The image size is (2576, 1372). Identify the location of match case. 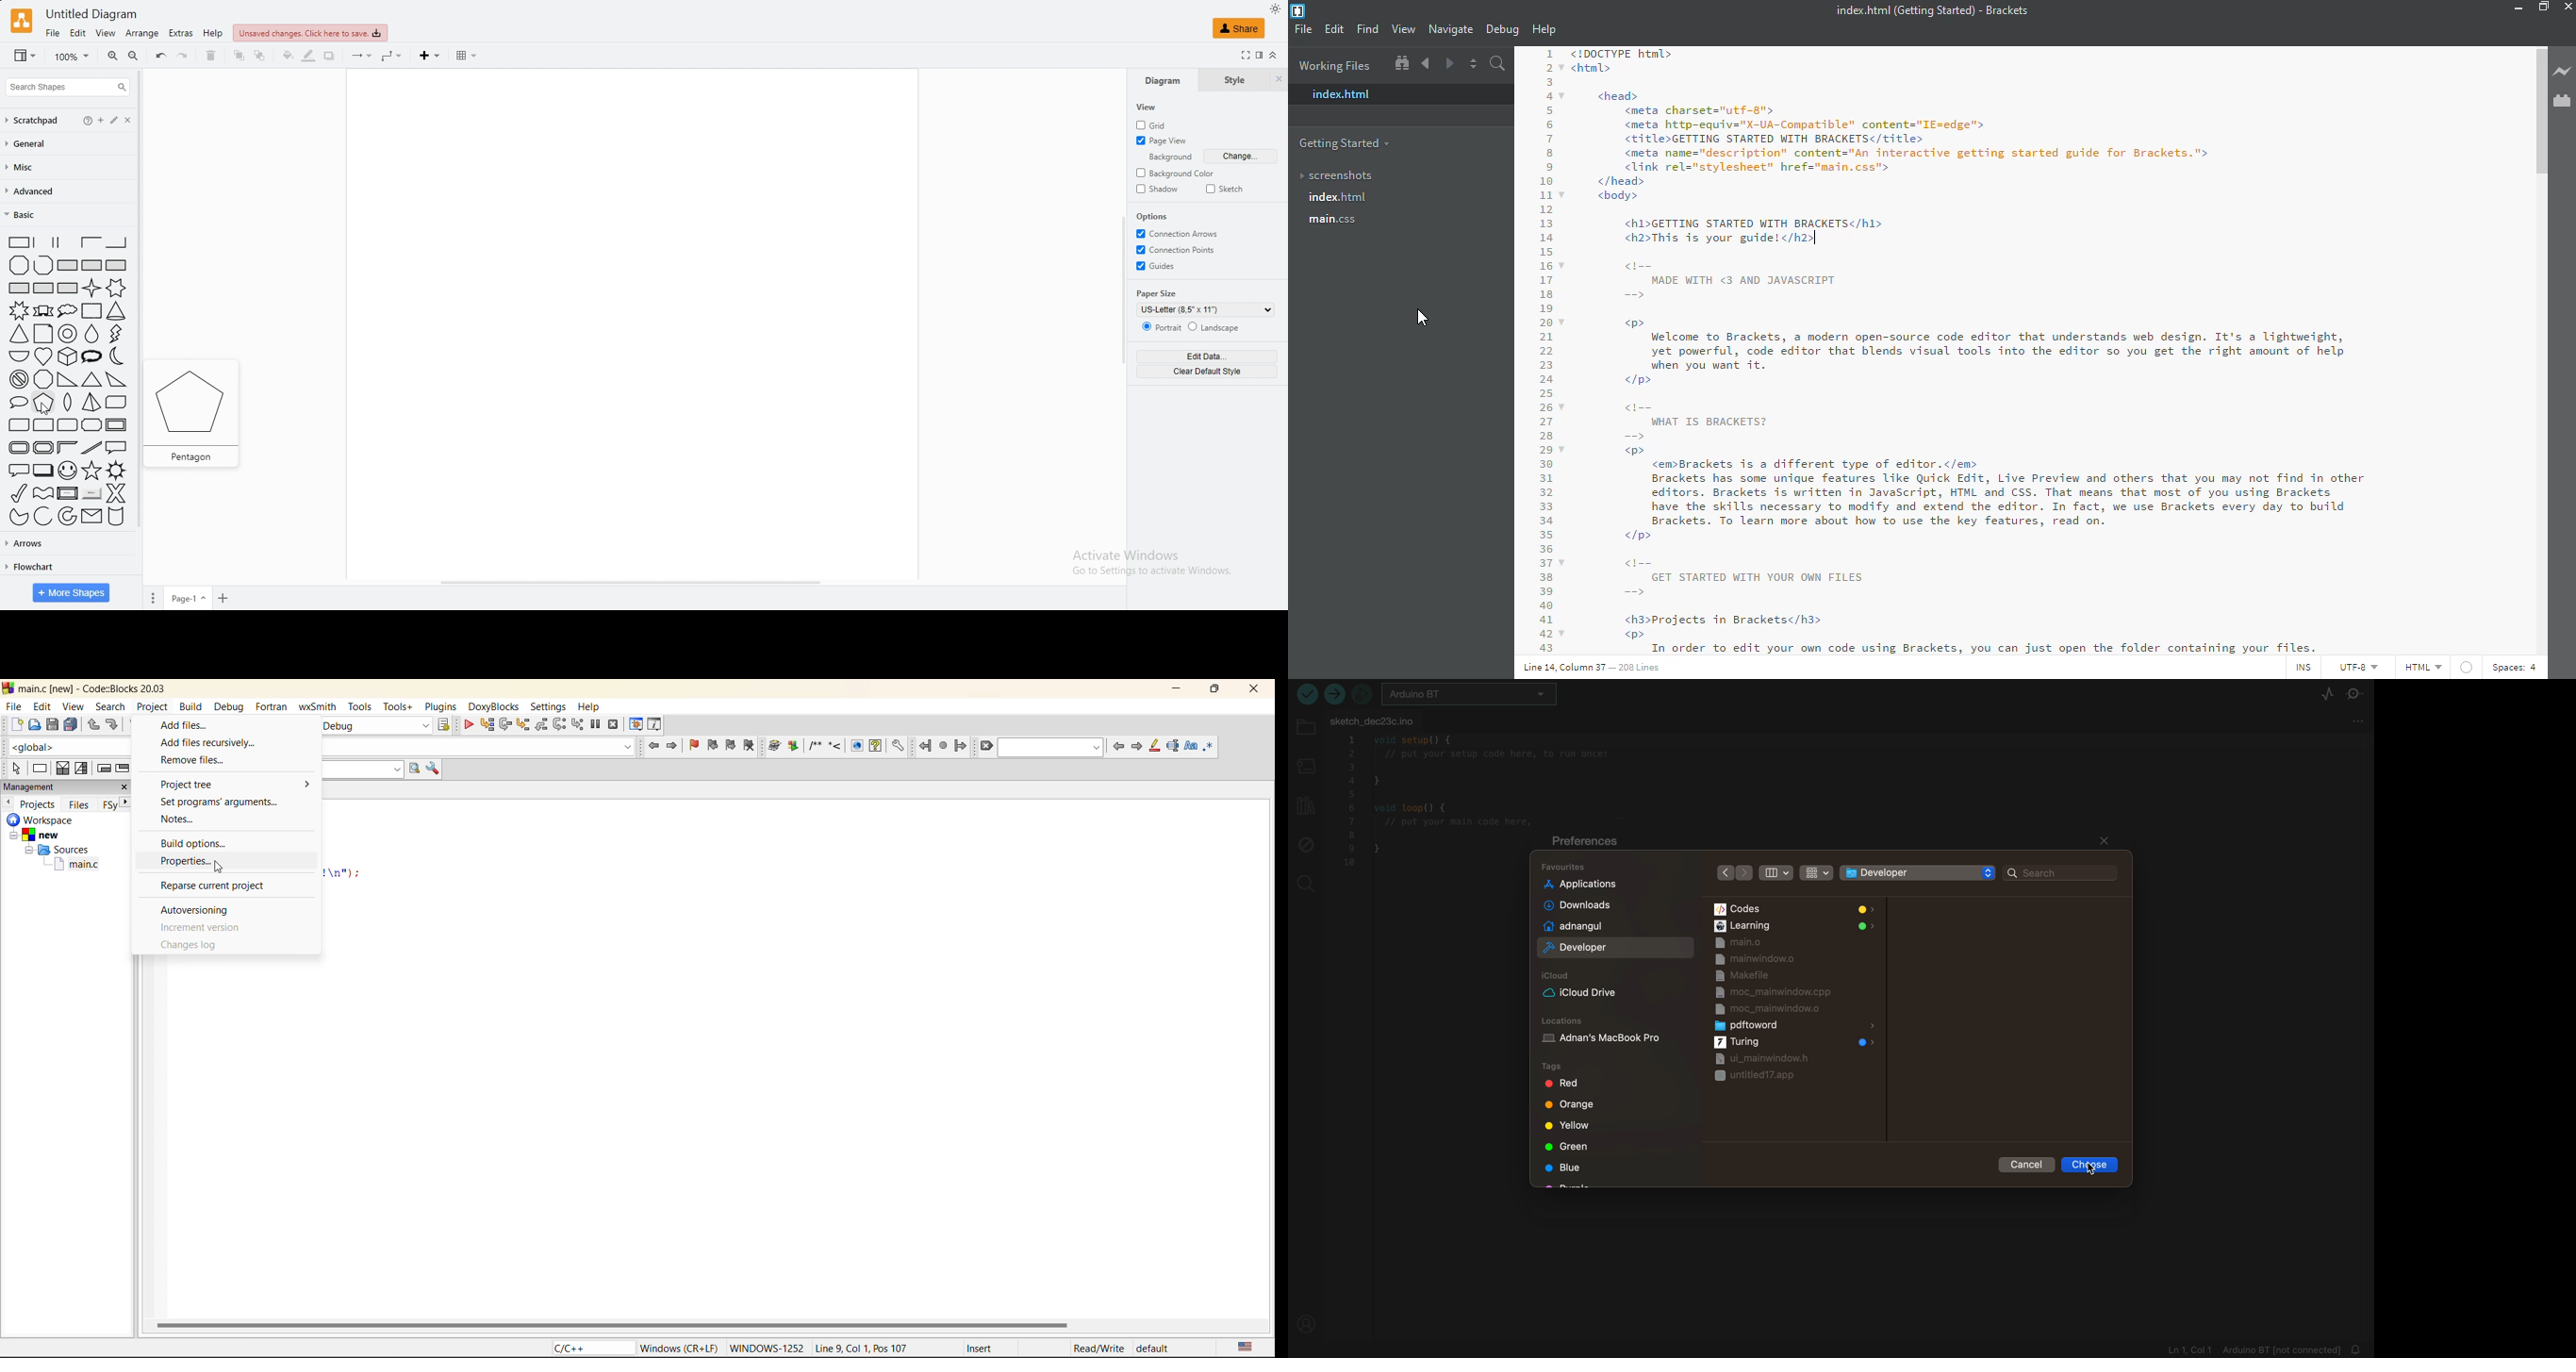
(1192, 746).